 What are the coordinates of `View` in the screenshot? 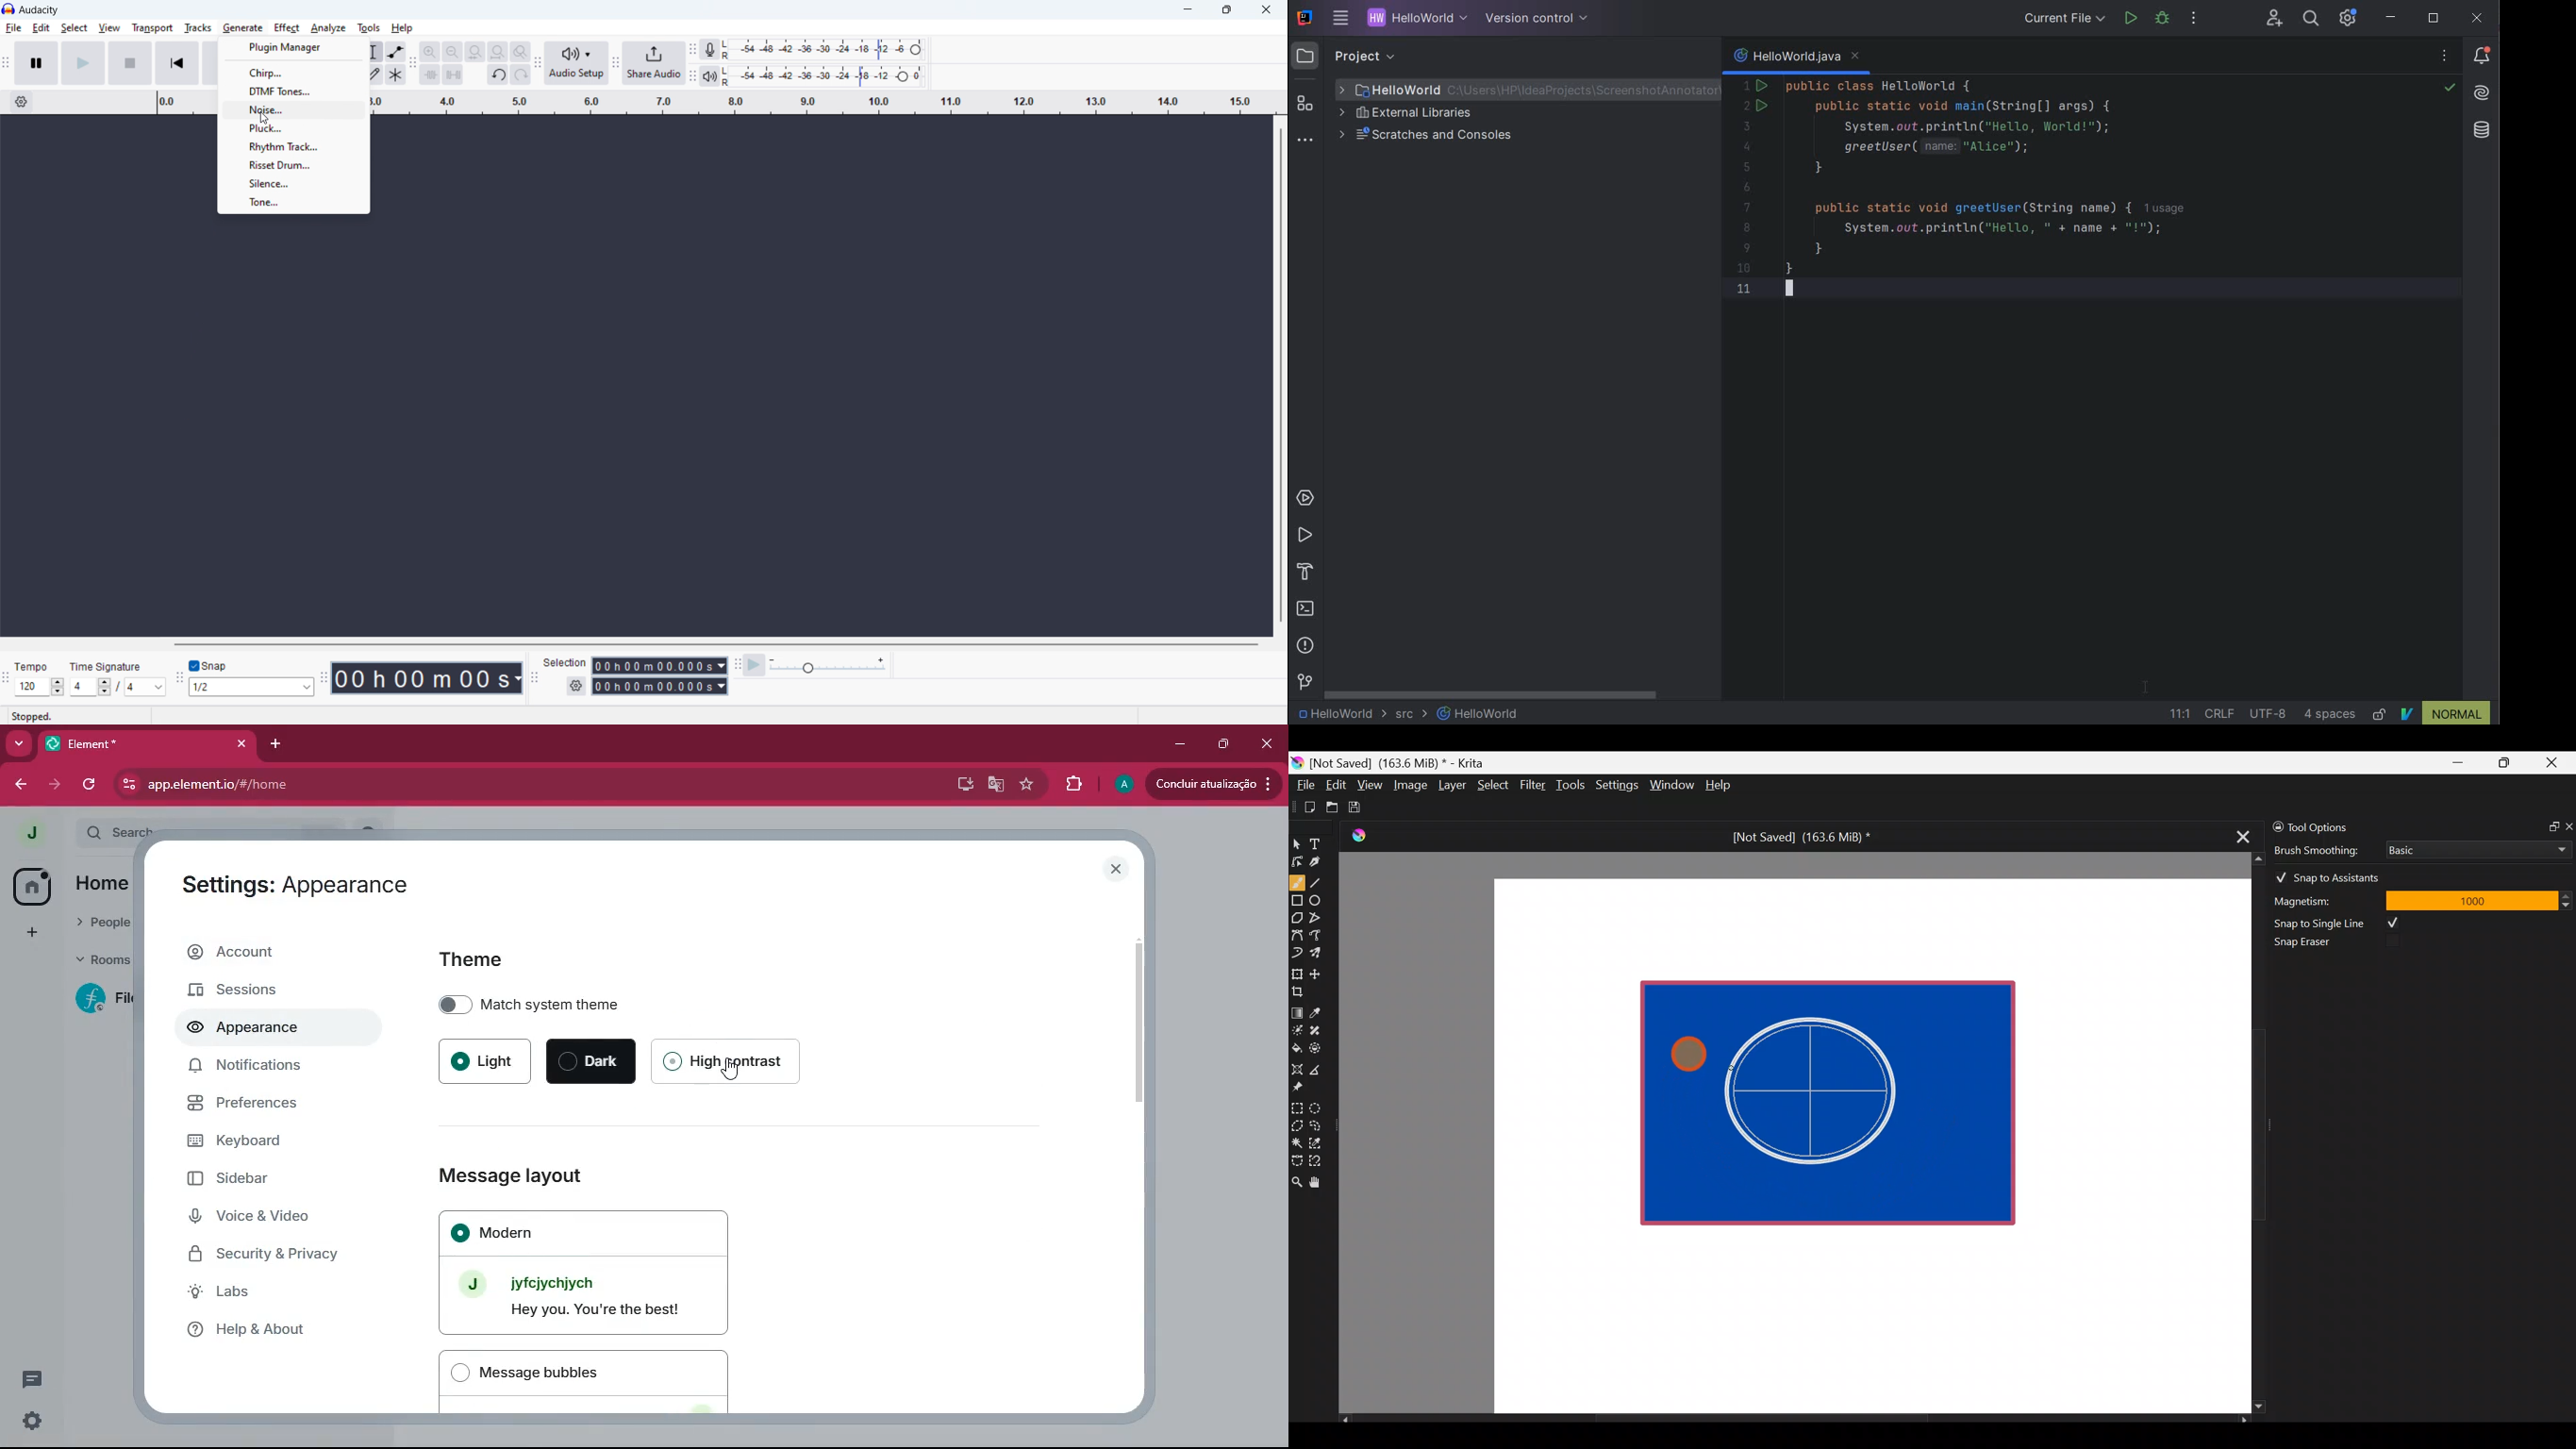 It's located at (1370, 785).